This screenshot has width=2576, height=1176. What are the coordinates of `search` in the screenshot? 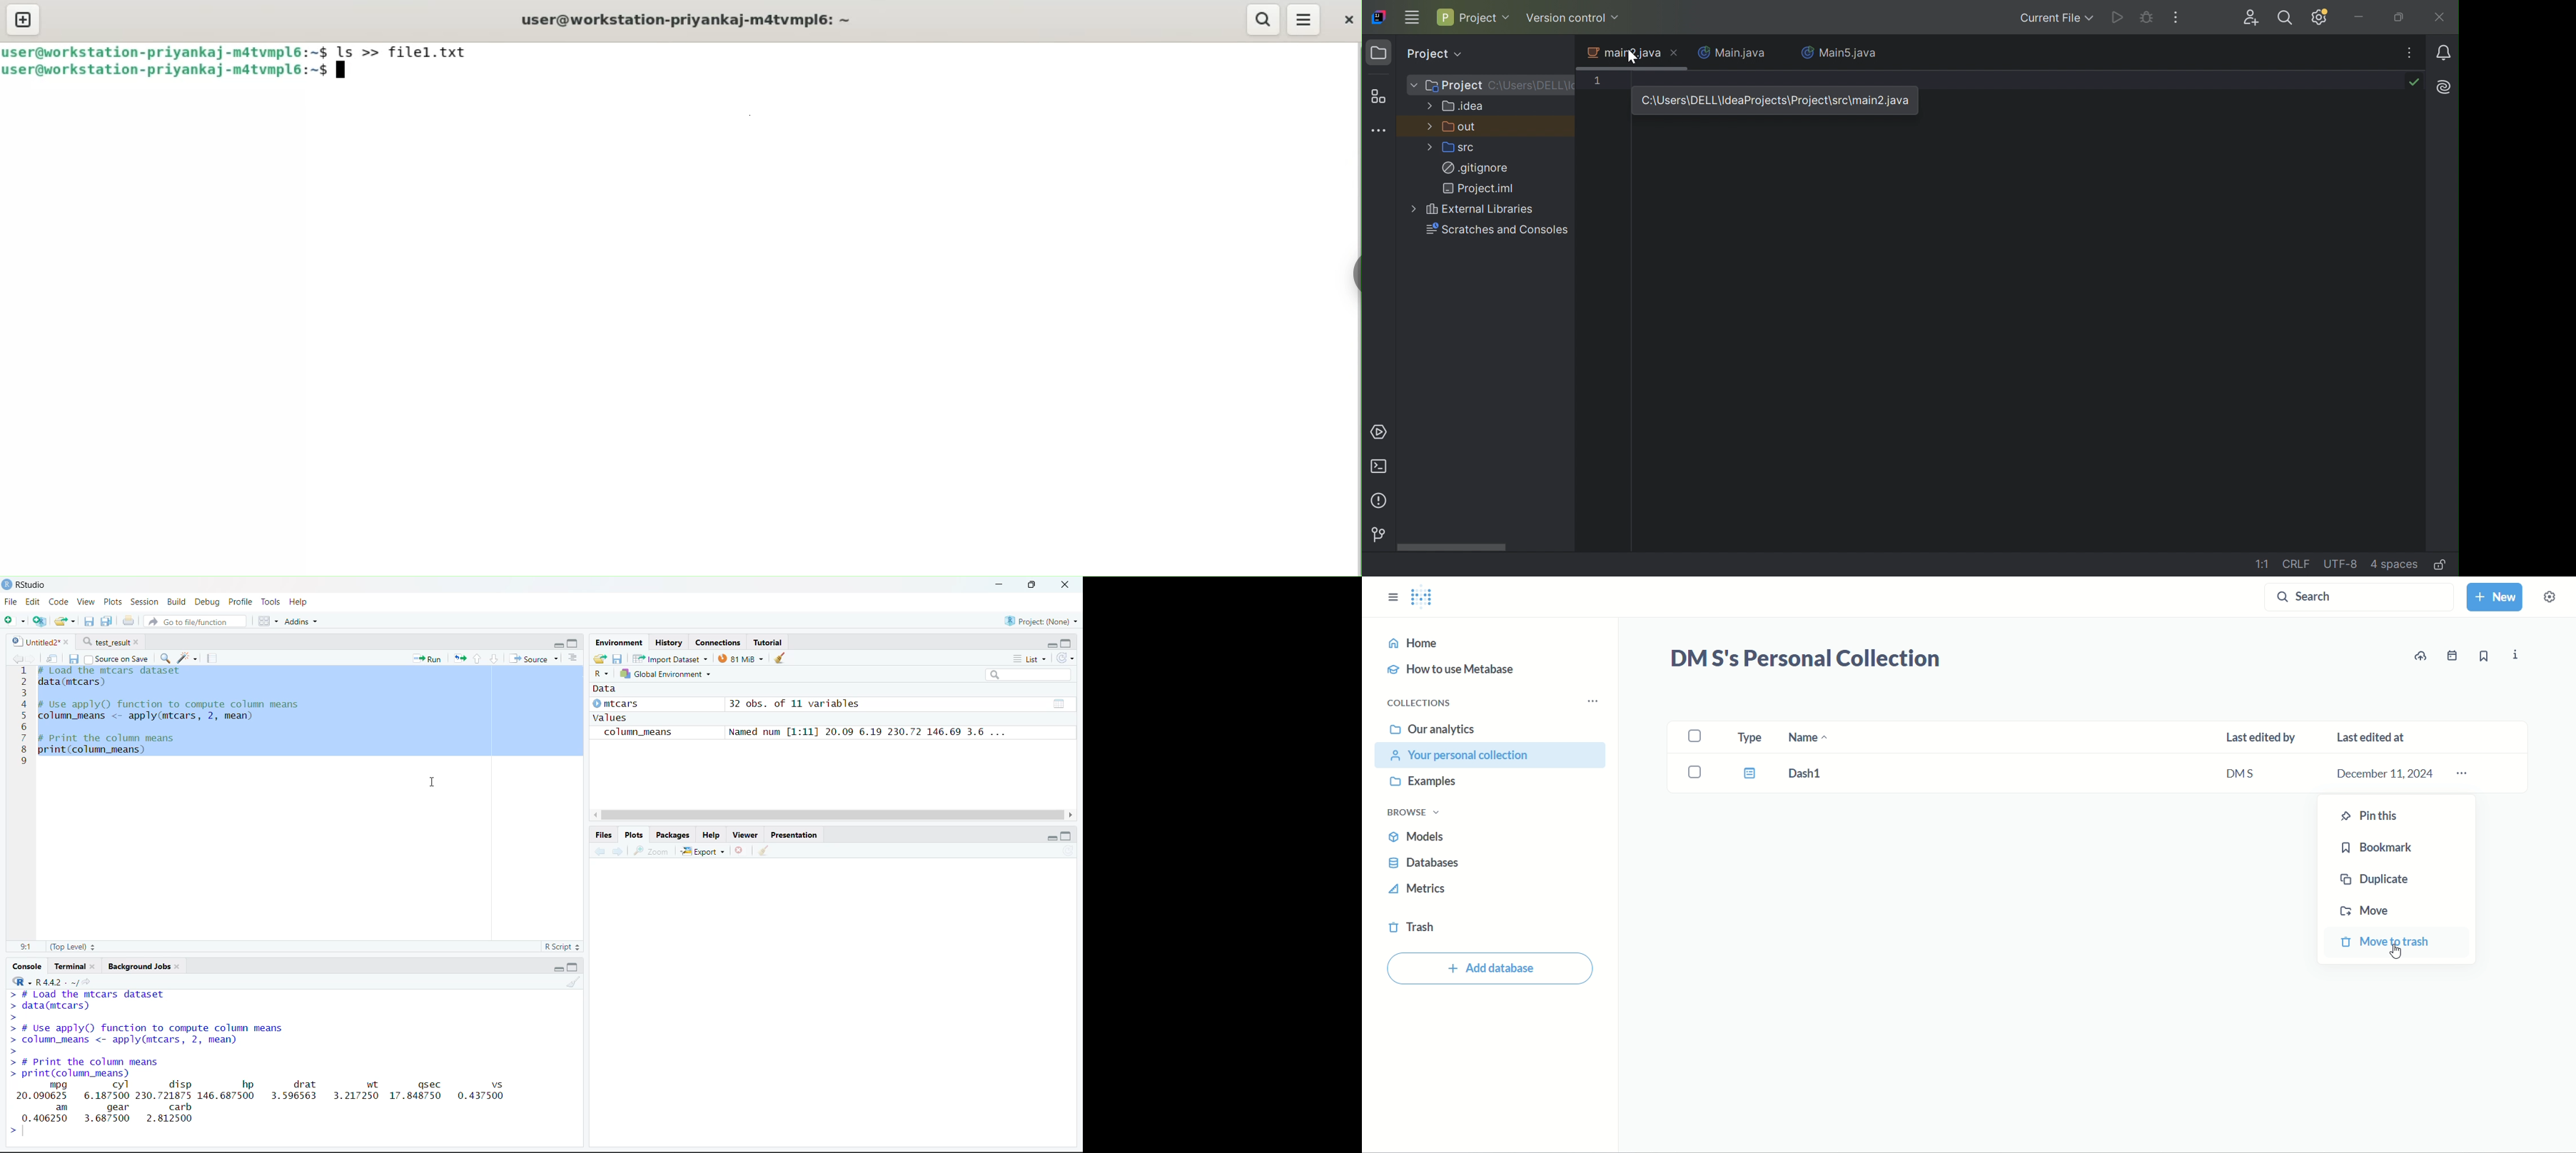 It's located at (1262, 19).